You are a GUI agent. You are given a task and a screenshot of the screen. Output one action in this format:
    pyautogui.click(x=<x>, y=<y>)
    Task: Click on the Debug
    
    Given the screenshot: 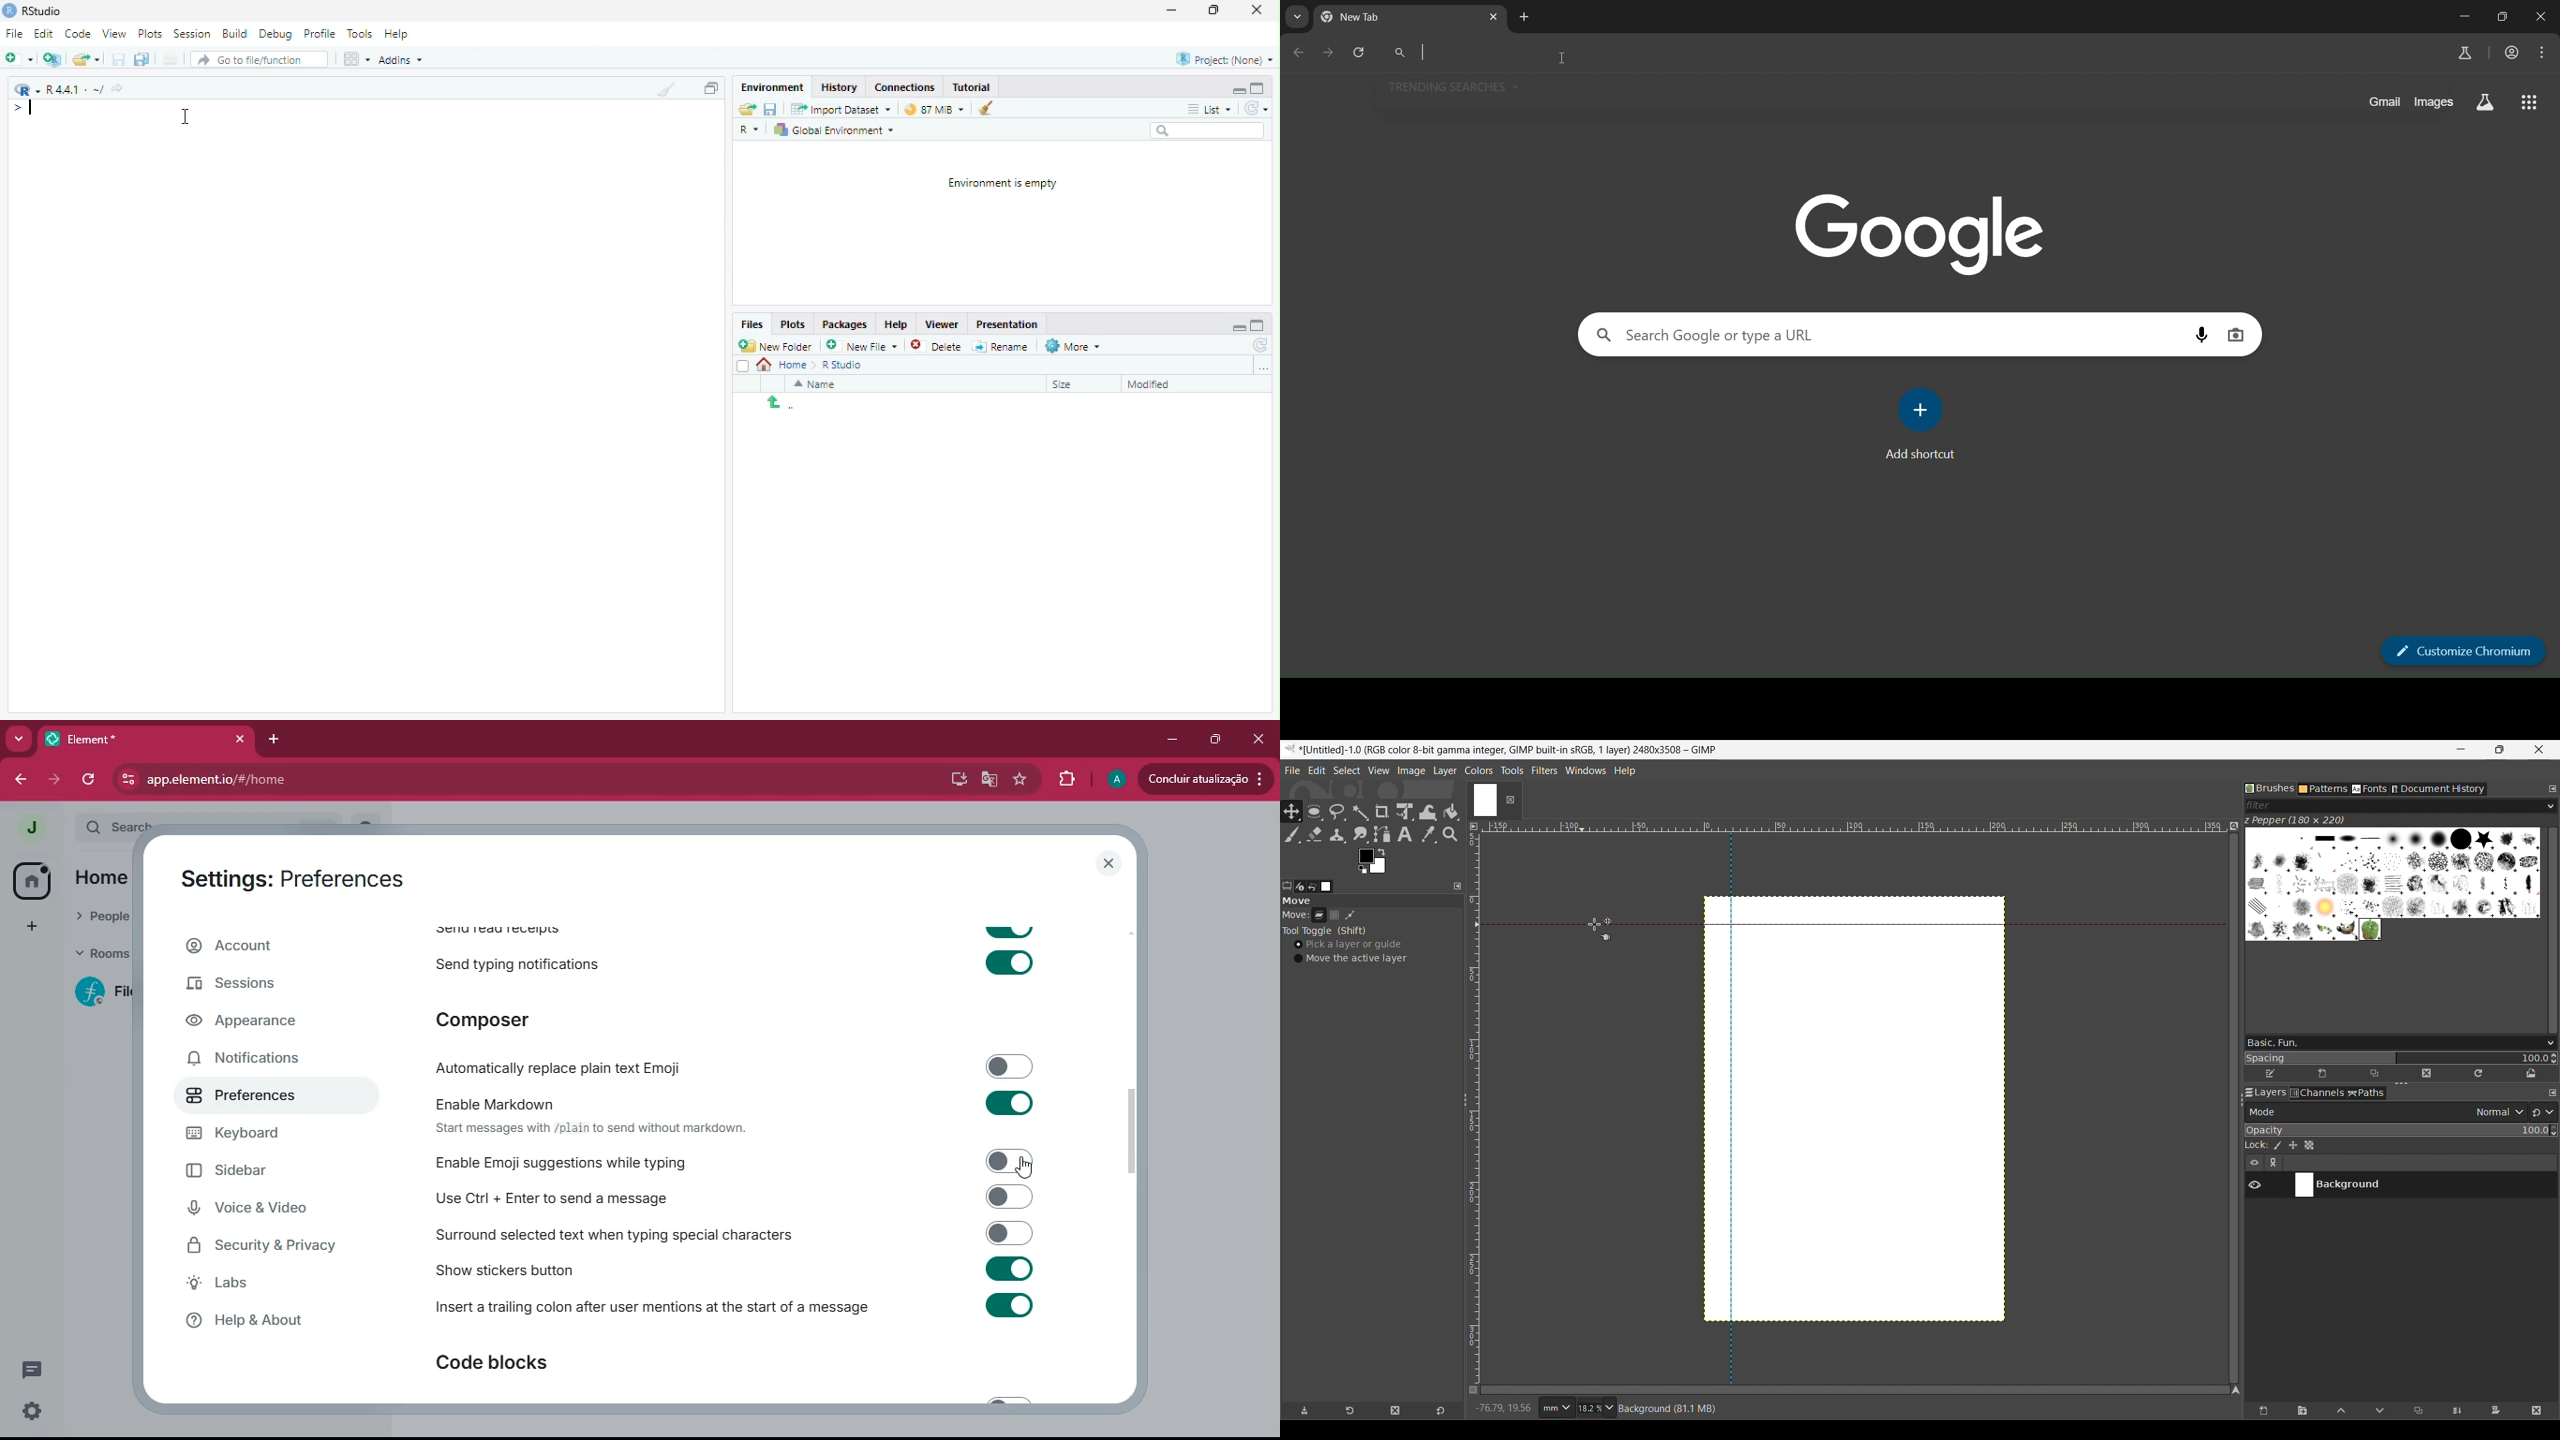 What is the action you would take?
    pyautogui.click(x=276, y=32)
    